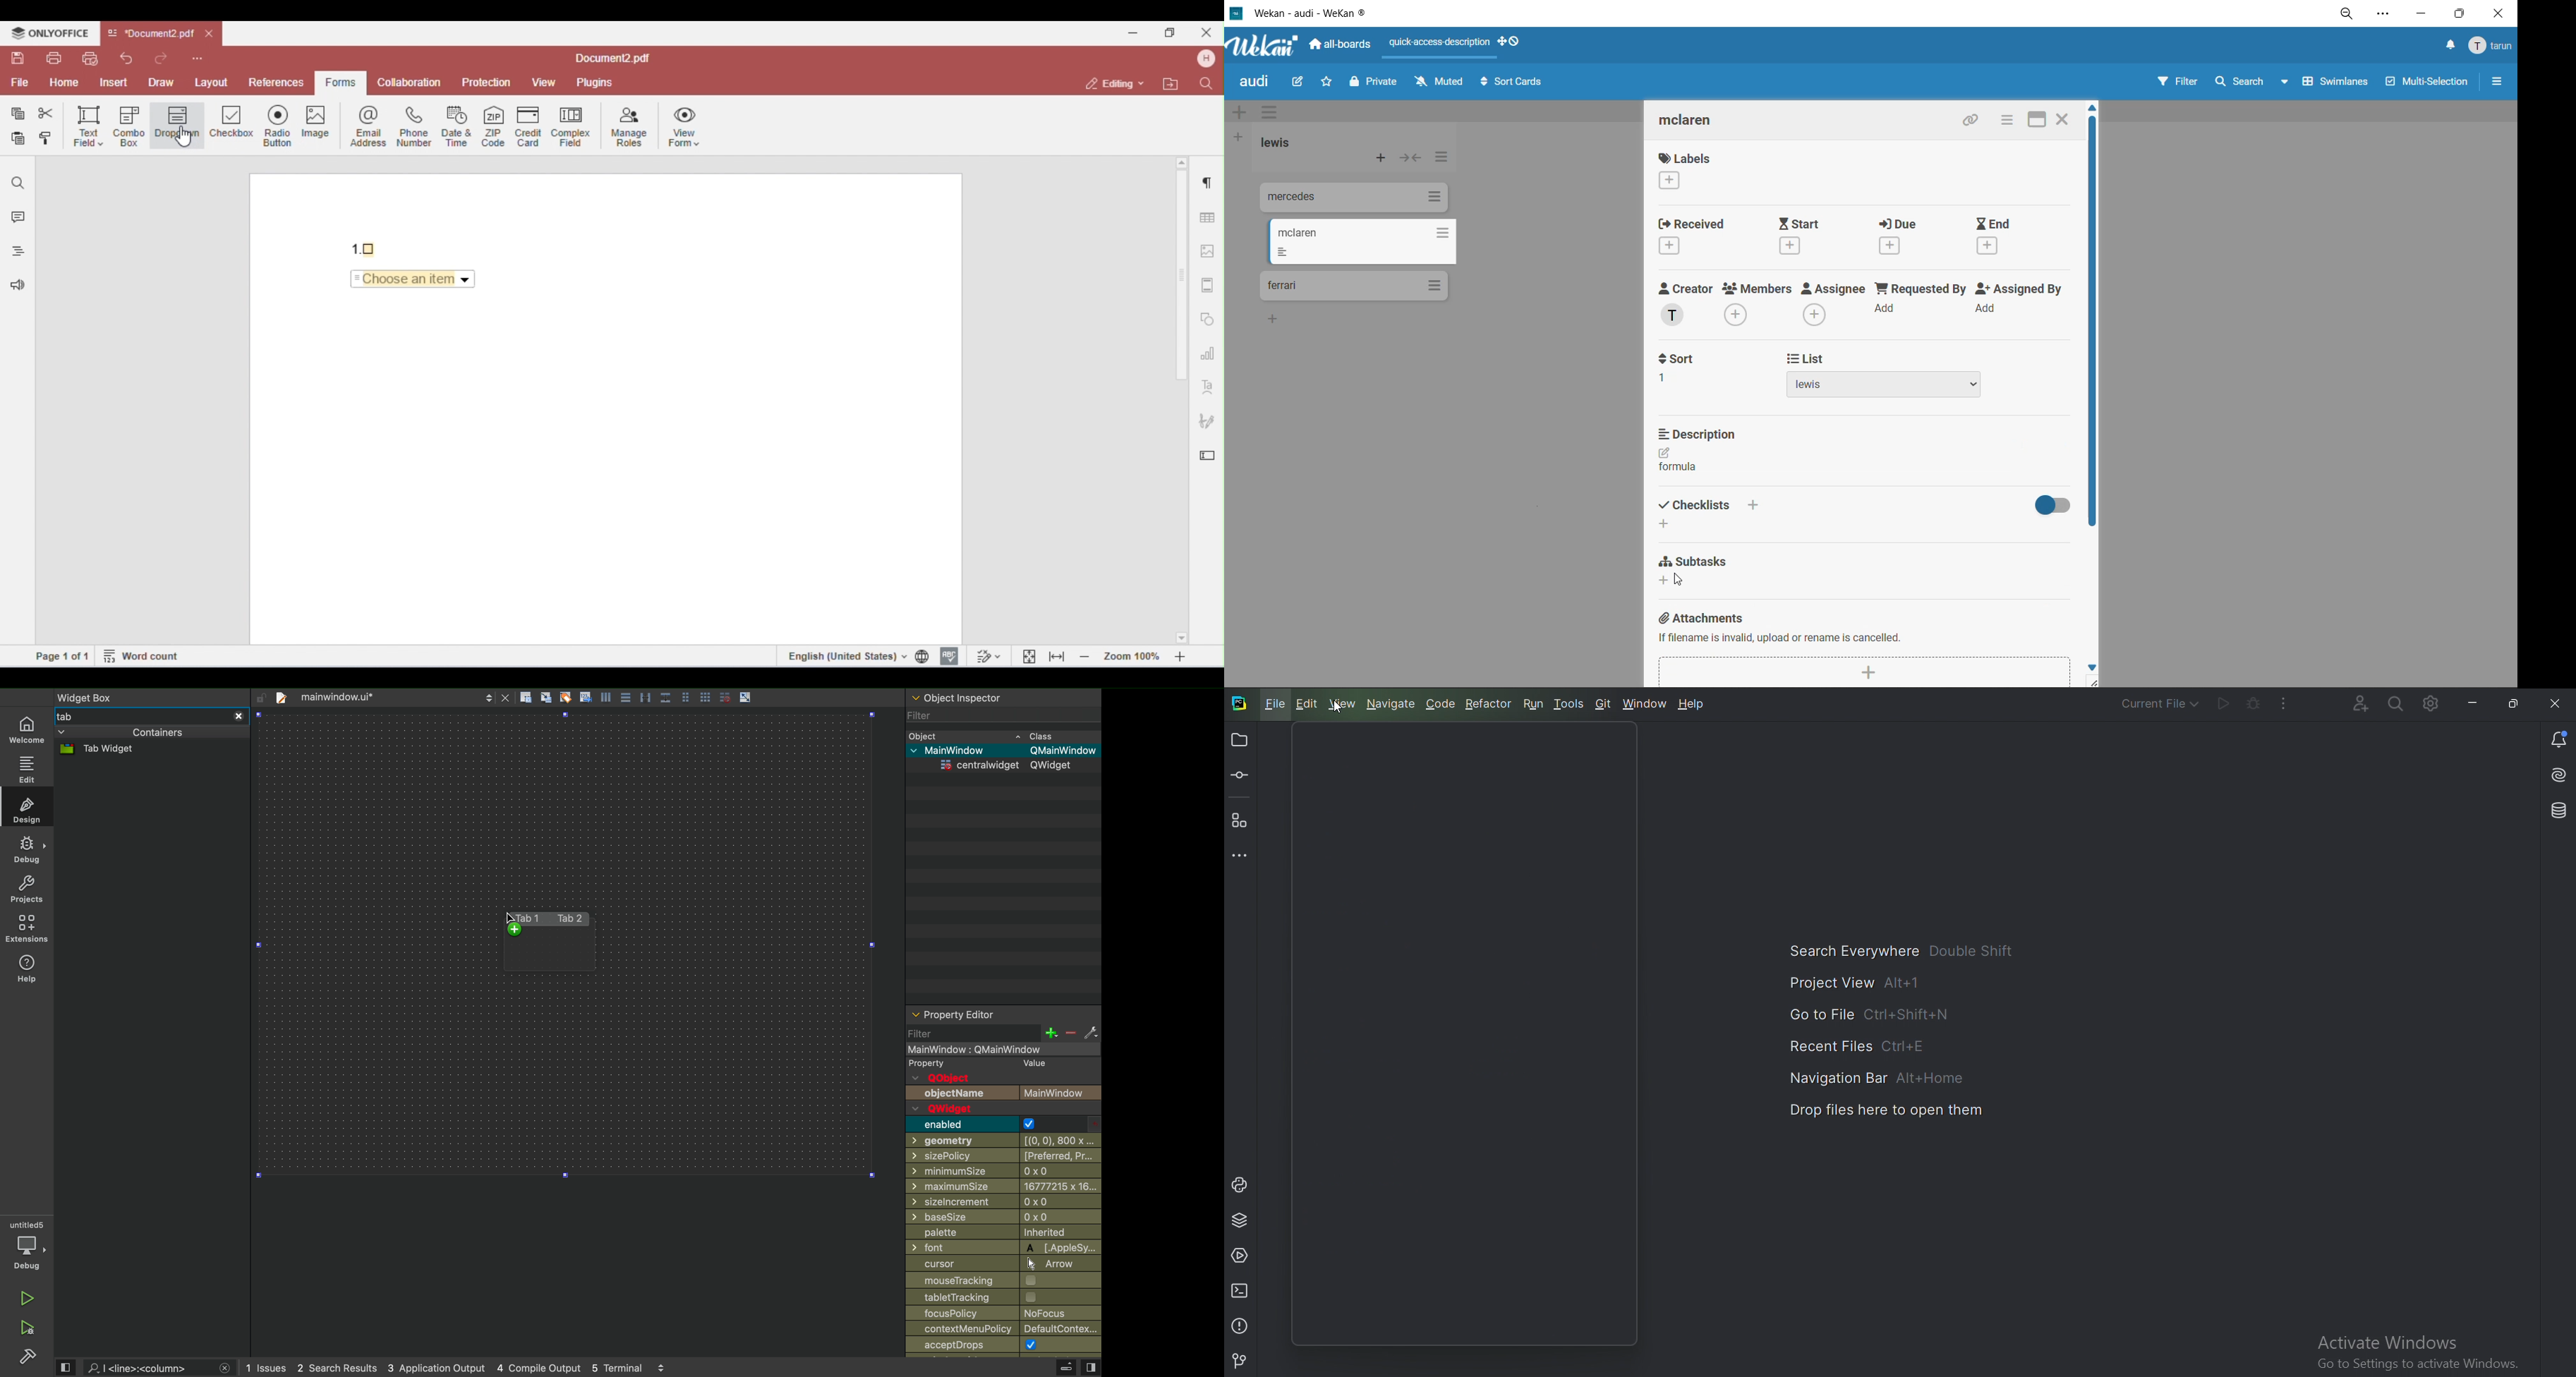 This screenshot has width=2576, height=1400. What do you see at coordinates (1487, 703) in the screenshot?
I see `Refactor` at bounding box center [1487, 703].